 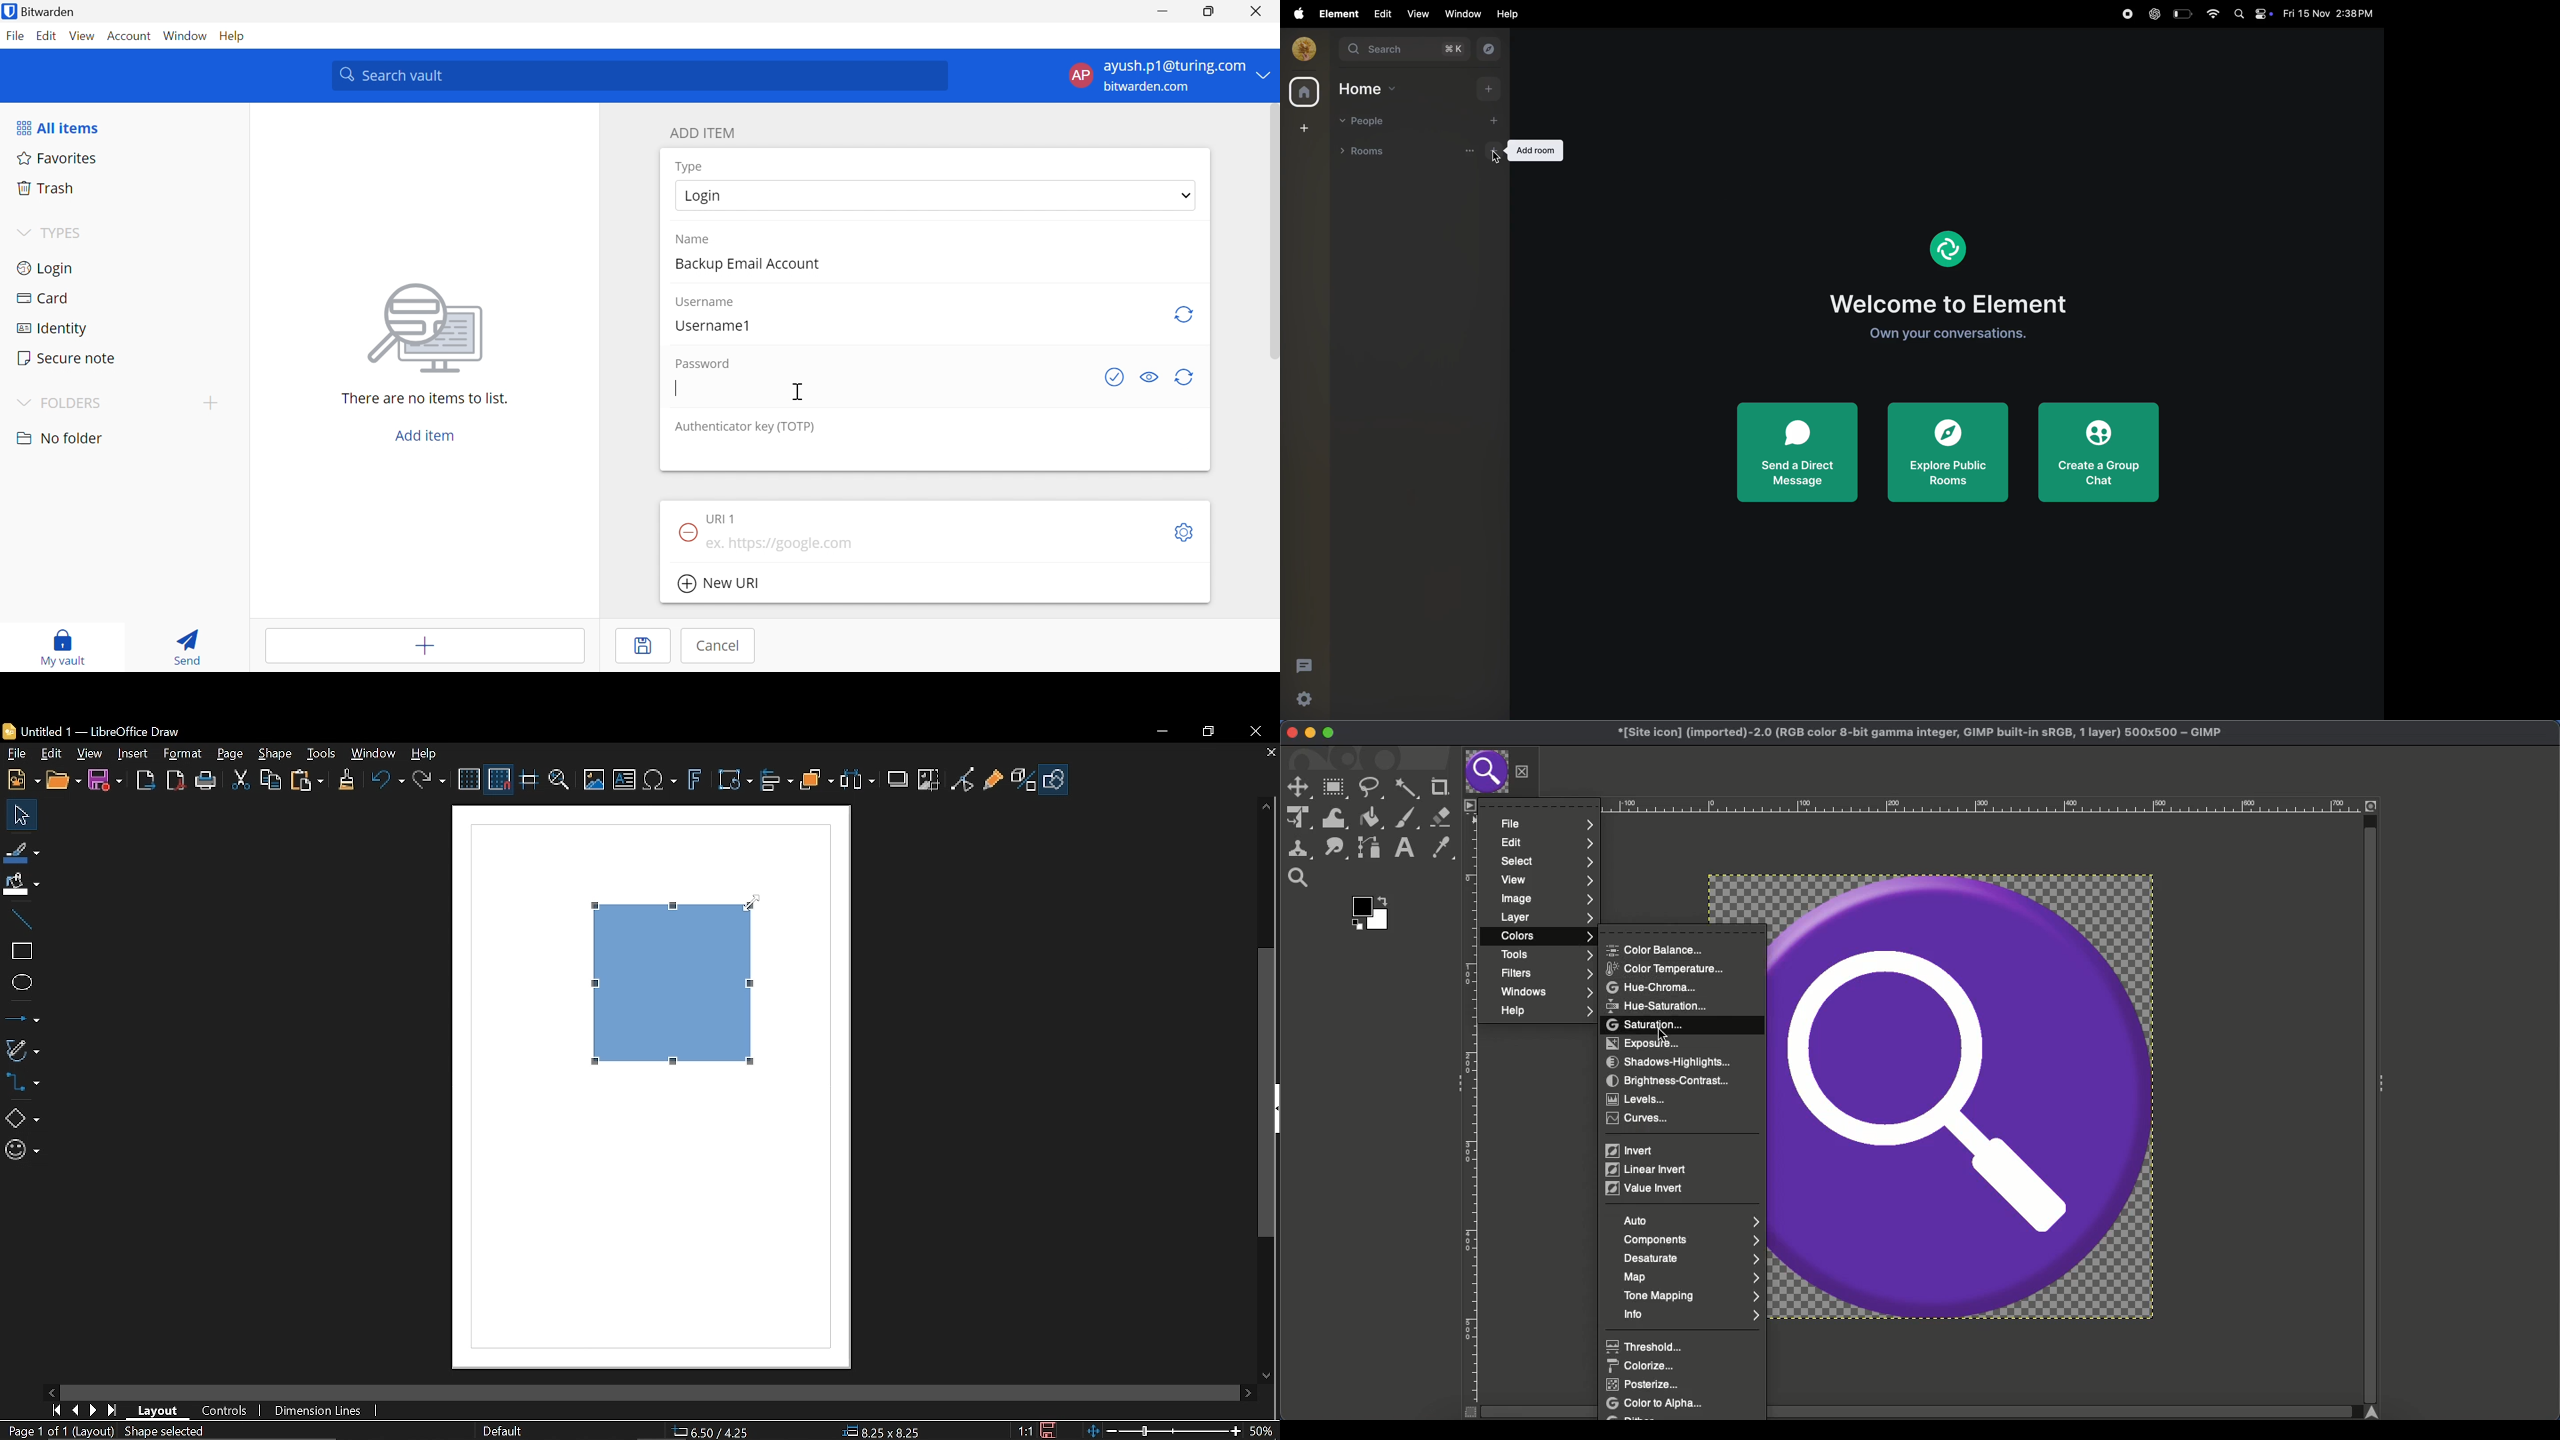 What do you see at coordinates (2387, 1085) in the screenshot?
I see `Collapse` at bounding box center [2387, 1085].